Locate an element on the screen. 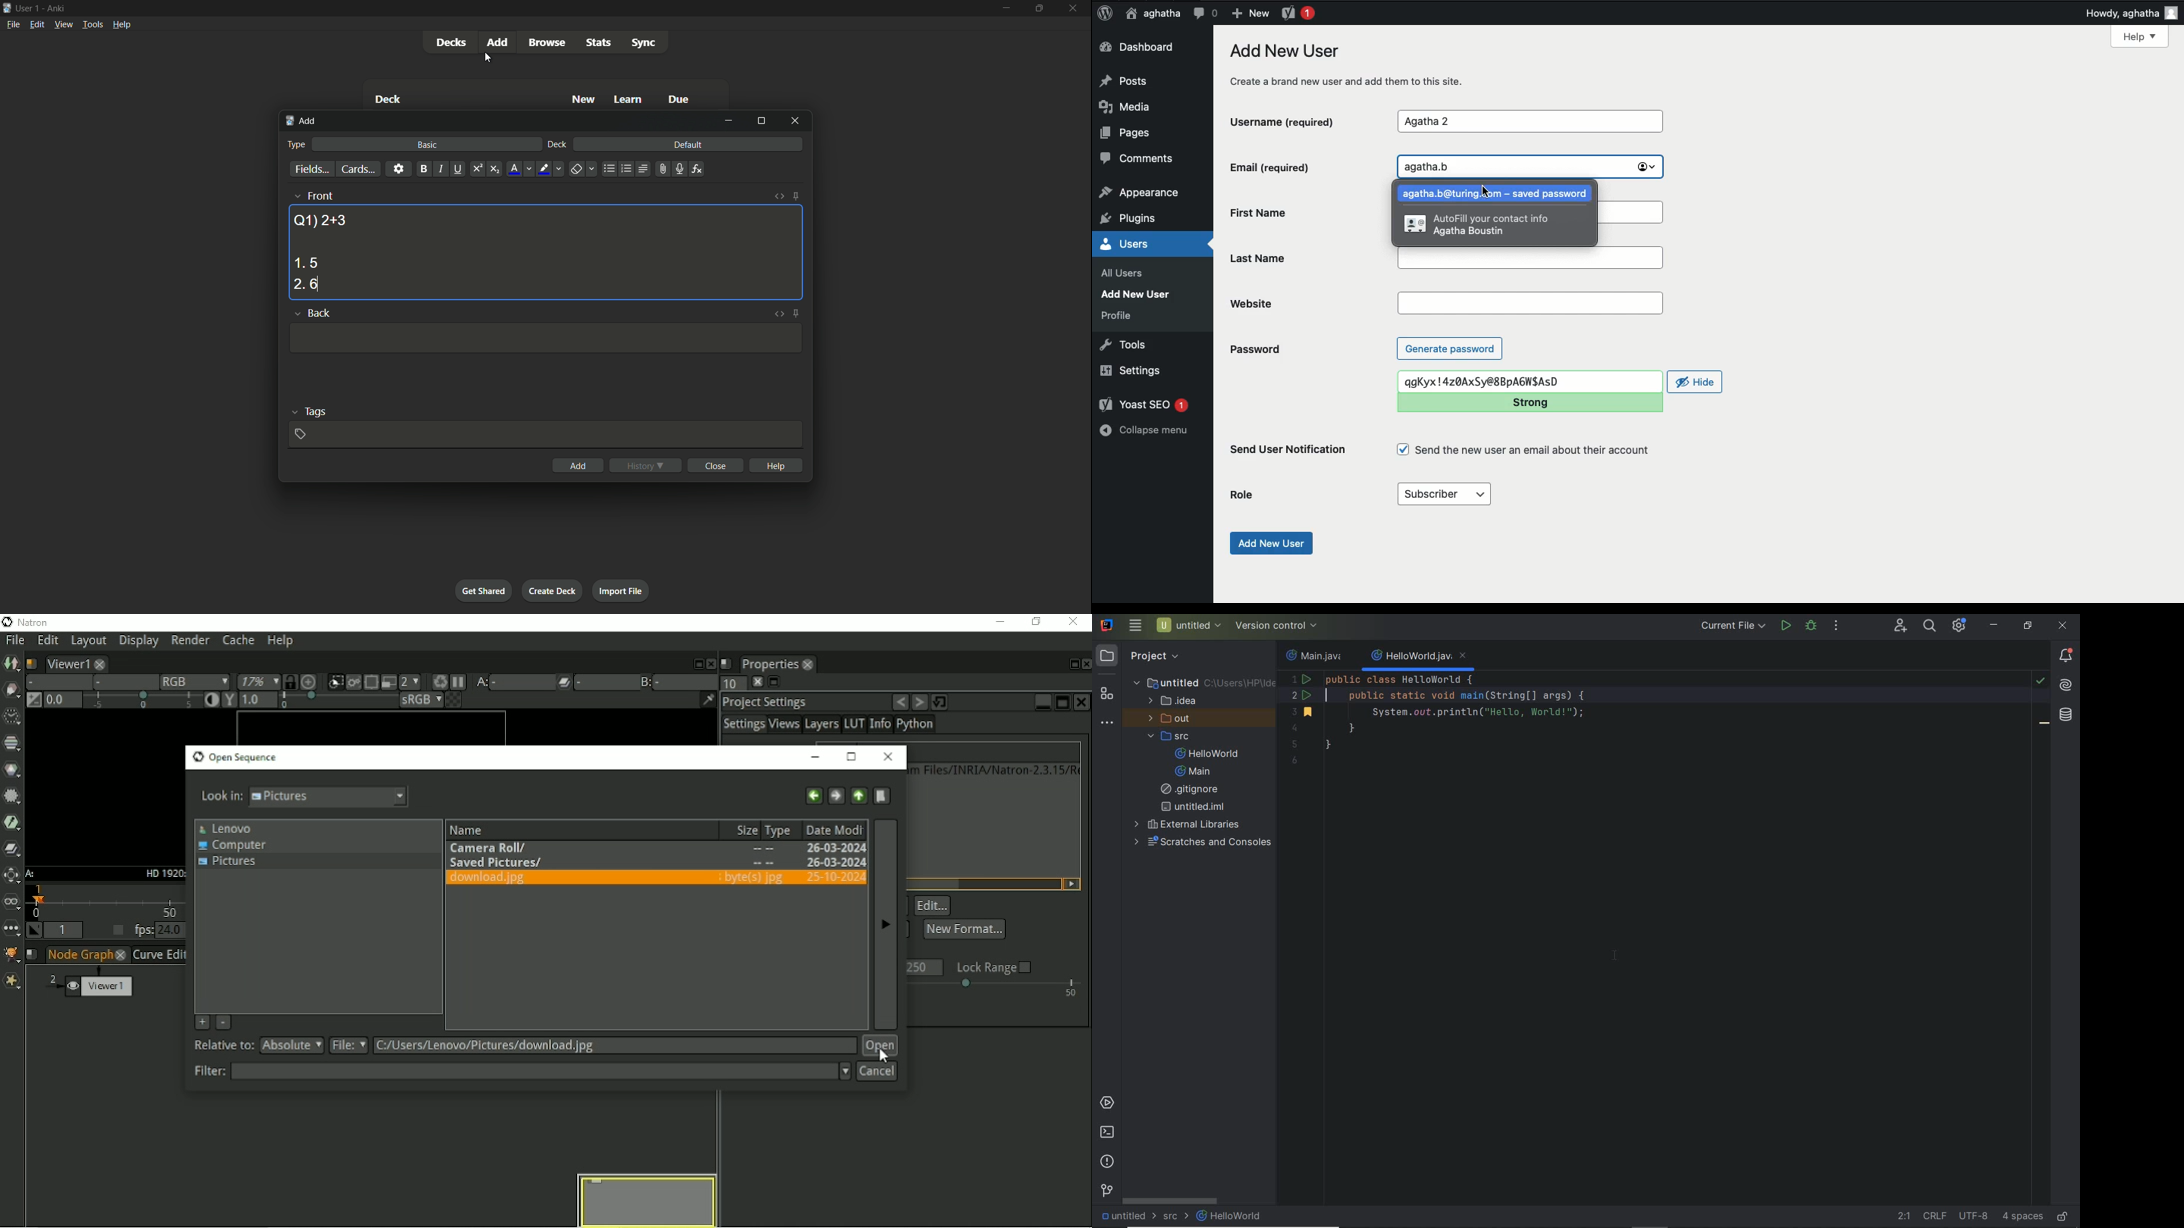 The height and width of the screenshot is (1232, 2184). tags is located at coordinates (316, 410).